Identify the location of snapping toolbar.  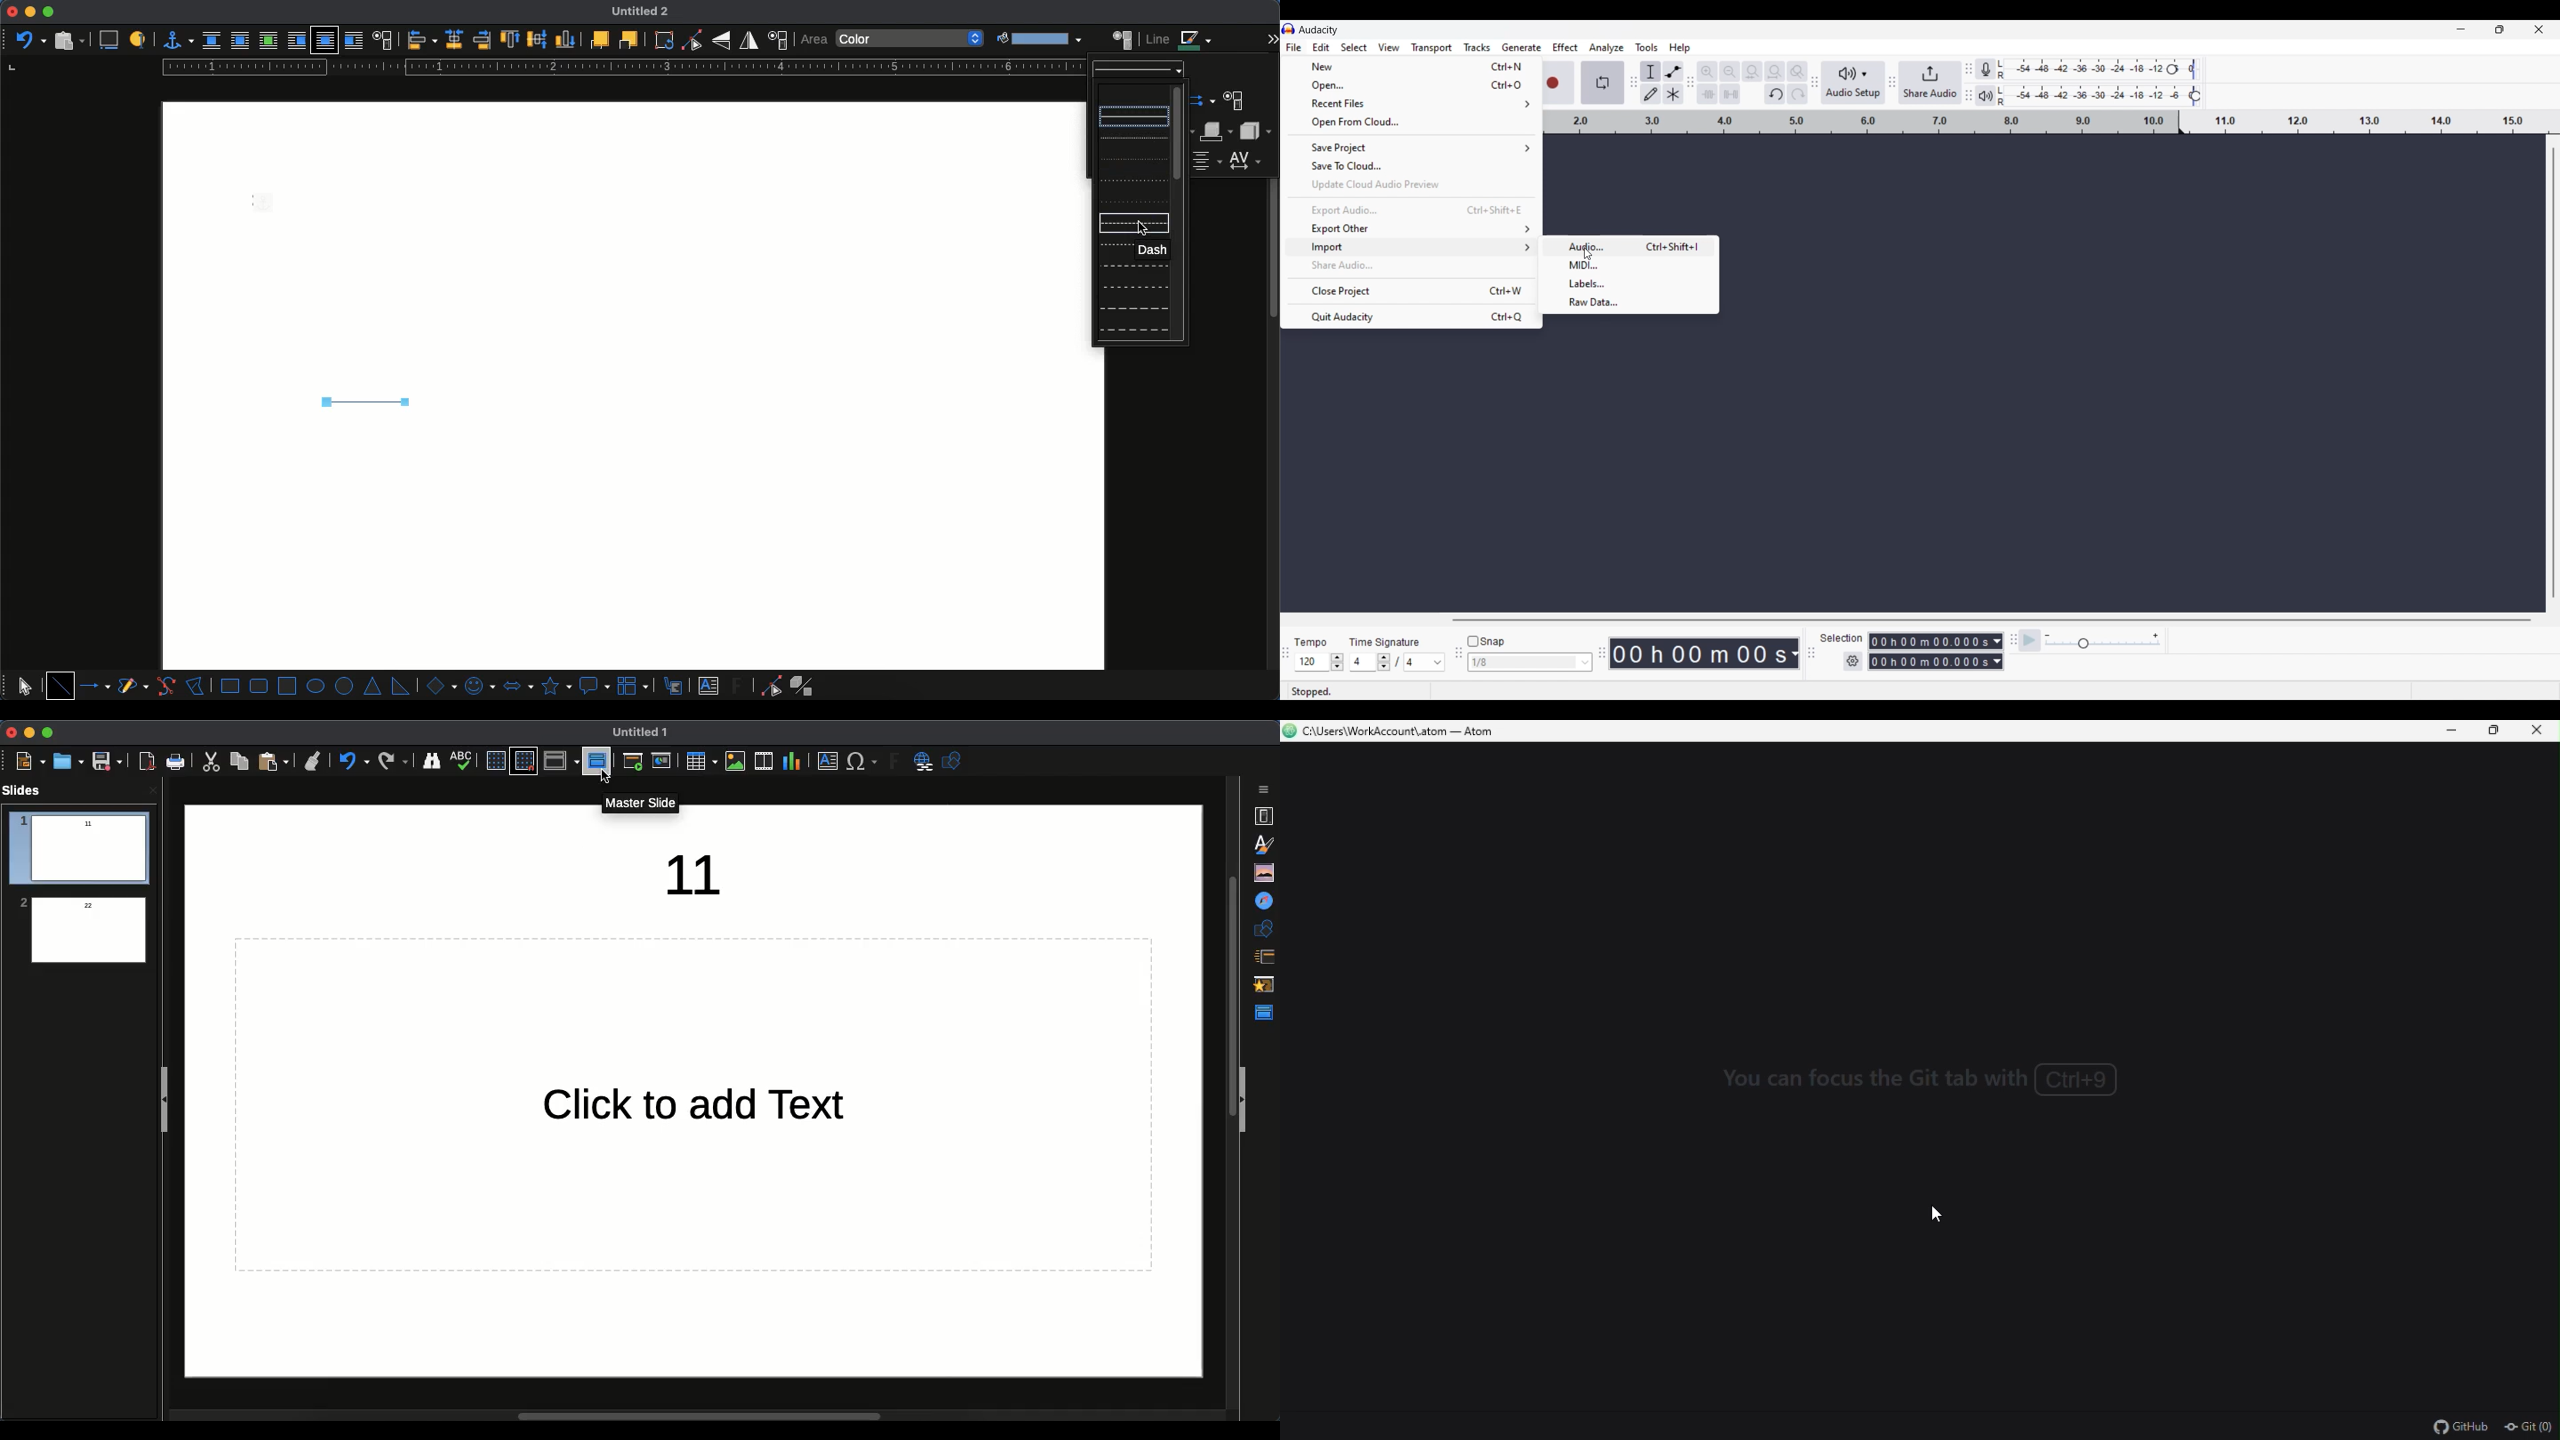
(1456, 661).